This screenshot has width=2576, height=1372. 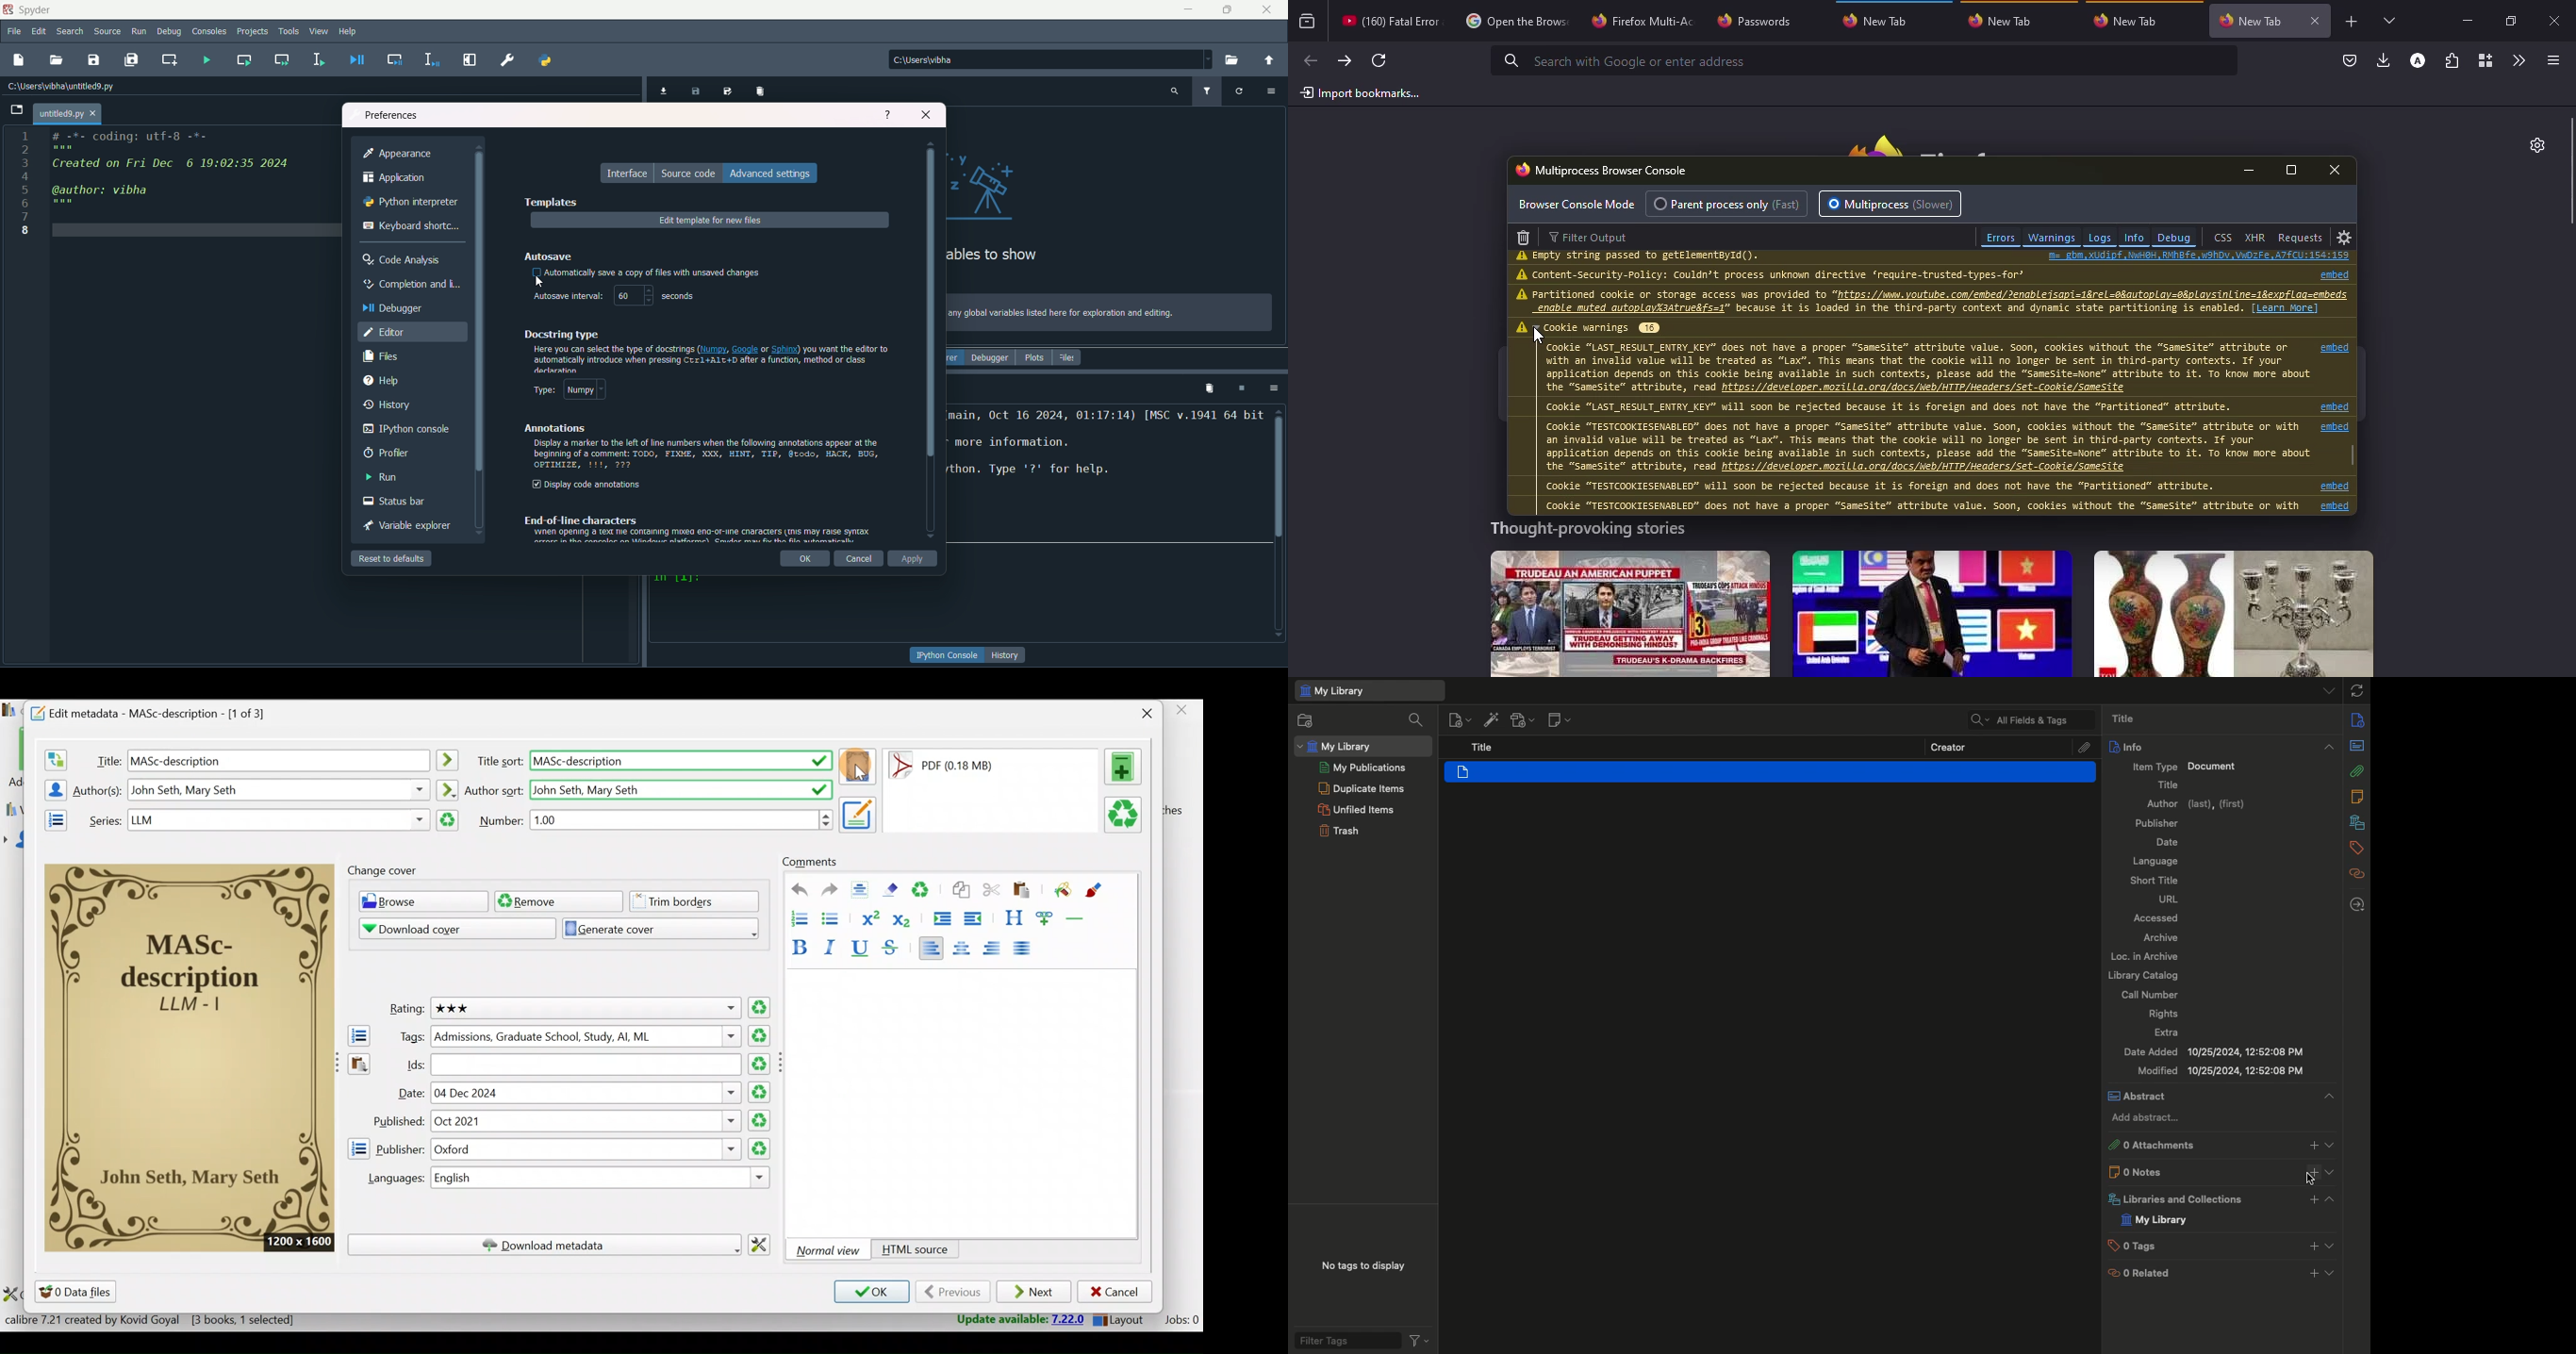 I want to click on cancel, so click(x=859, y=560).